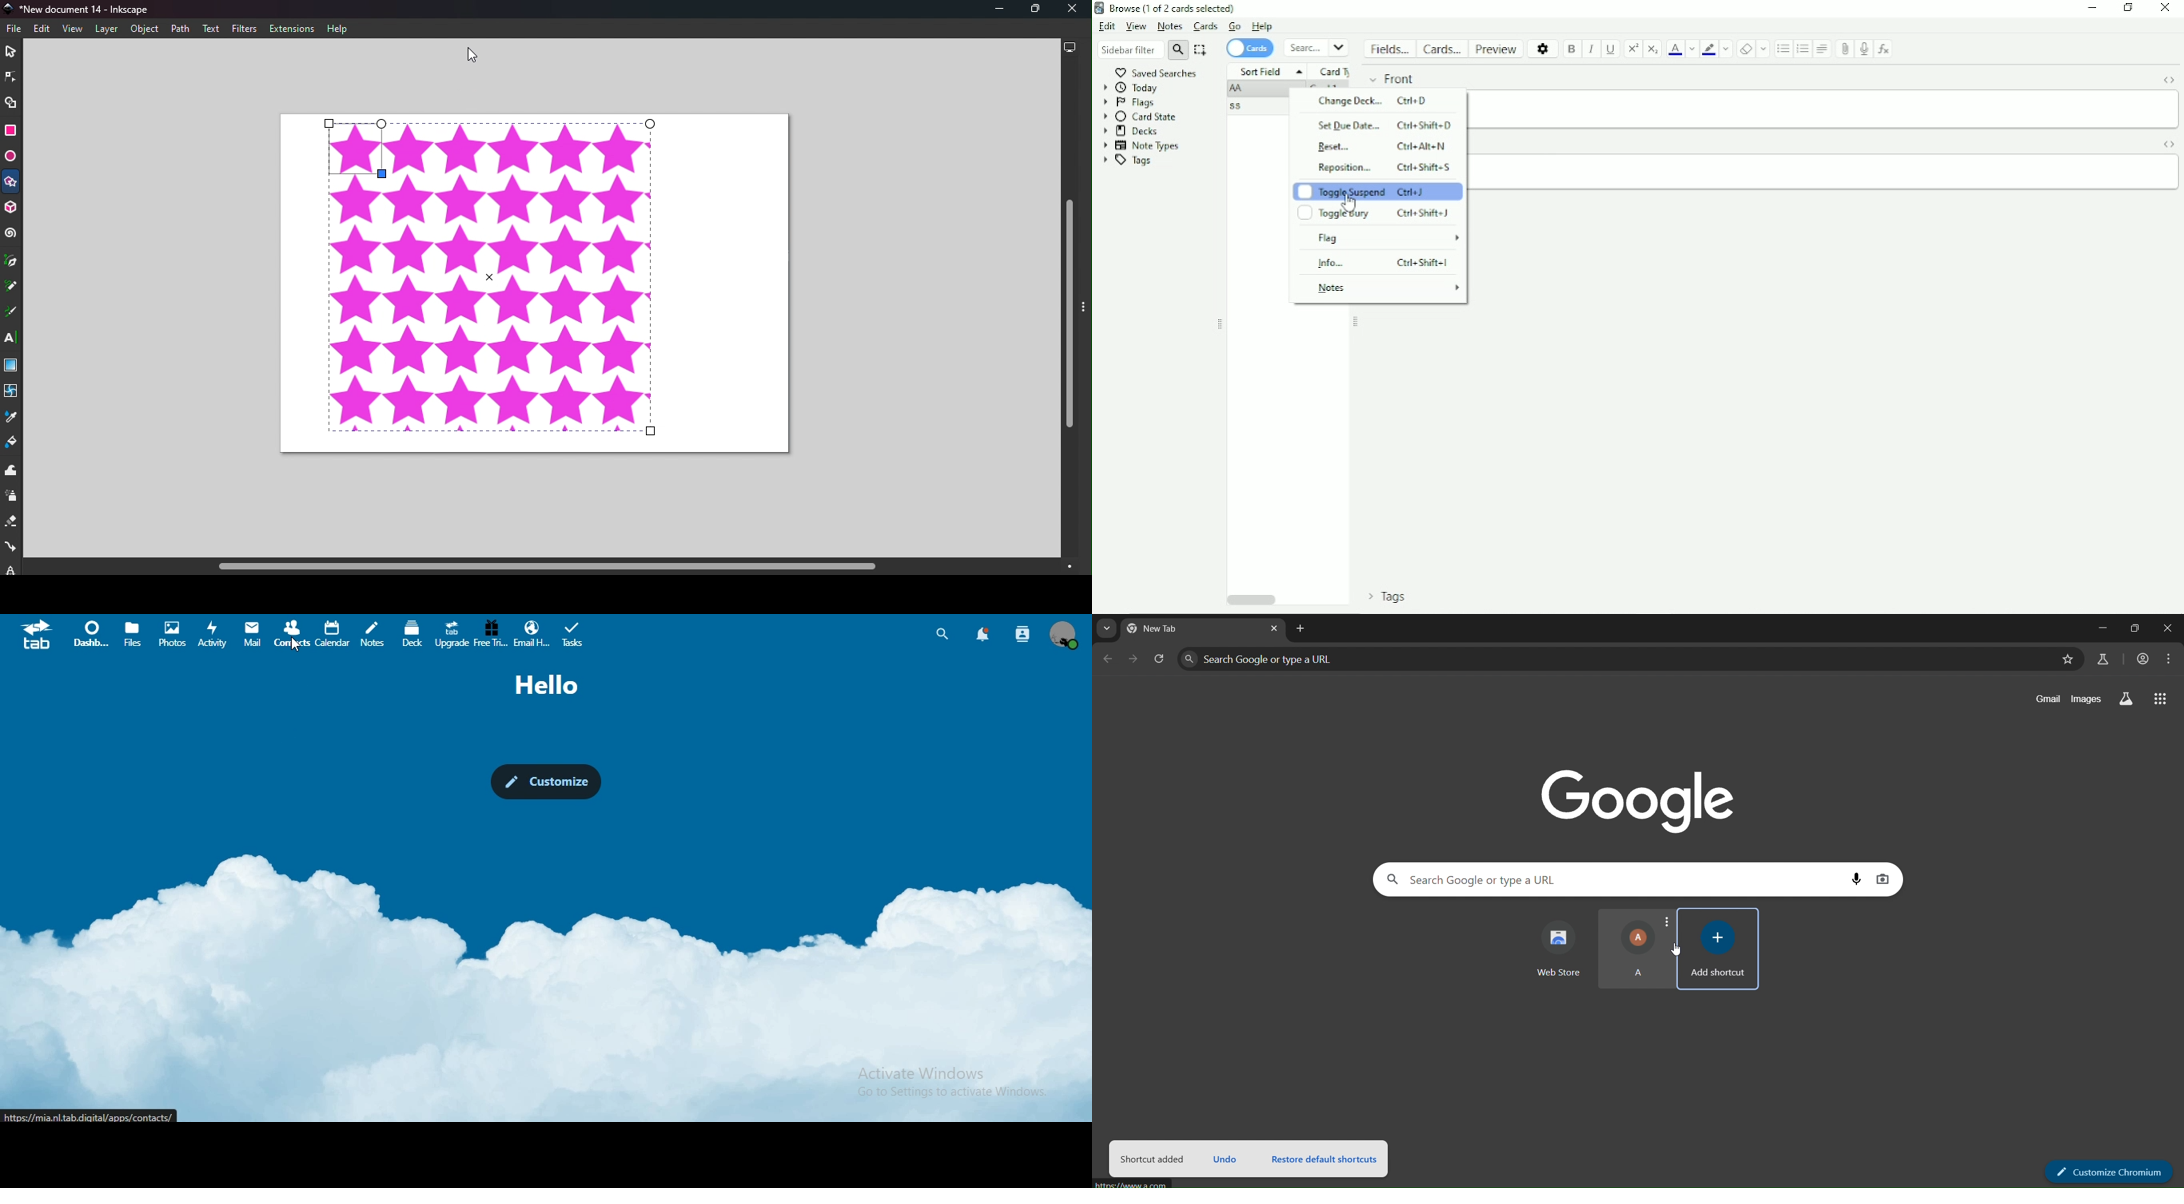 The height and width of the screenshot is (1204, 2184). What do you see at coordinates (1235, 27) in the screenshot?
I see `Go` at bounding box center [1235, 27].